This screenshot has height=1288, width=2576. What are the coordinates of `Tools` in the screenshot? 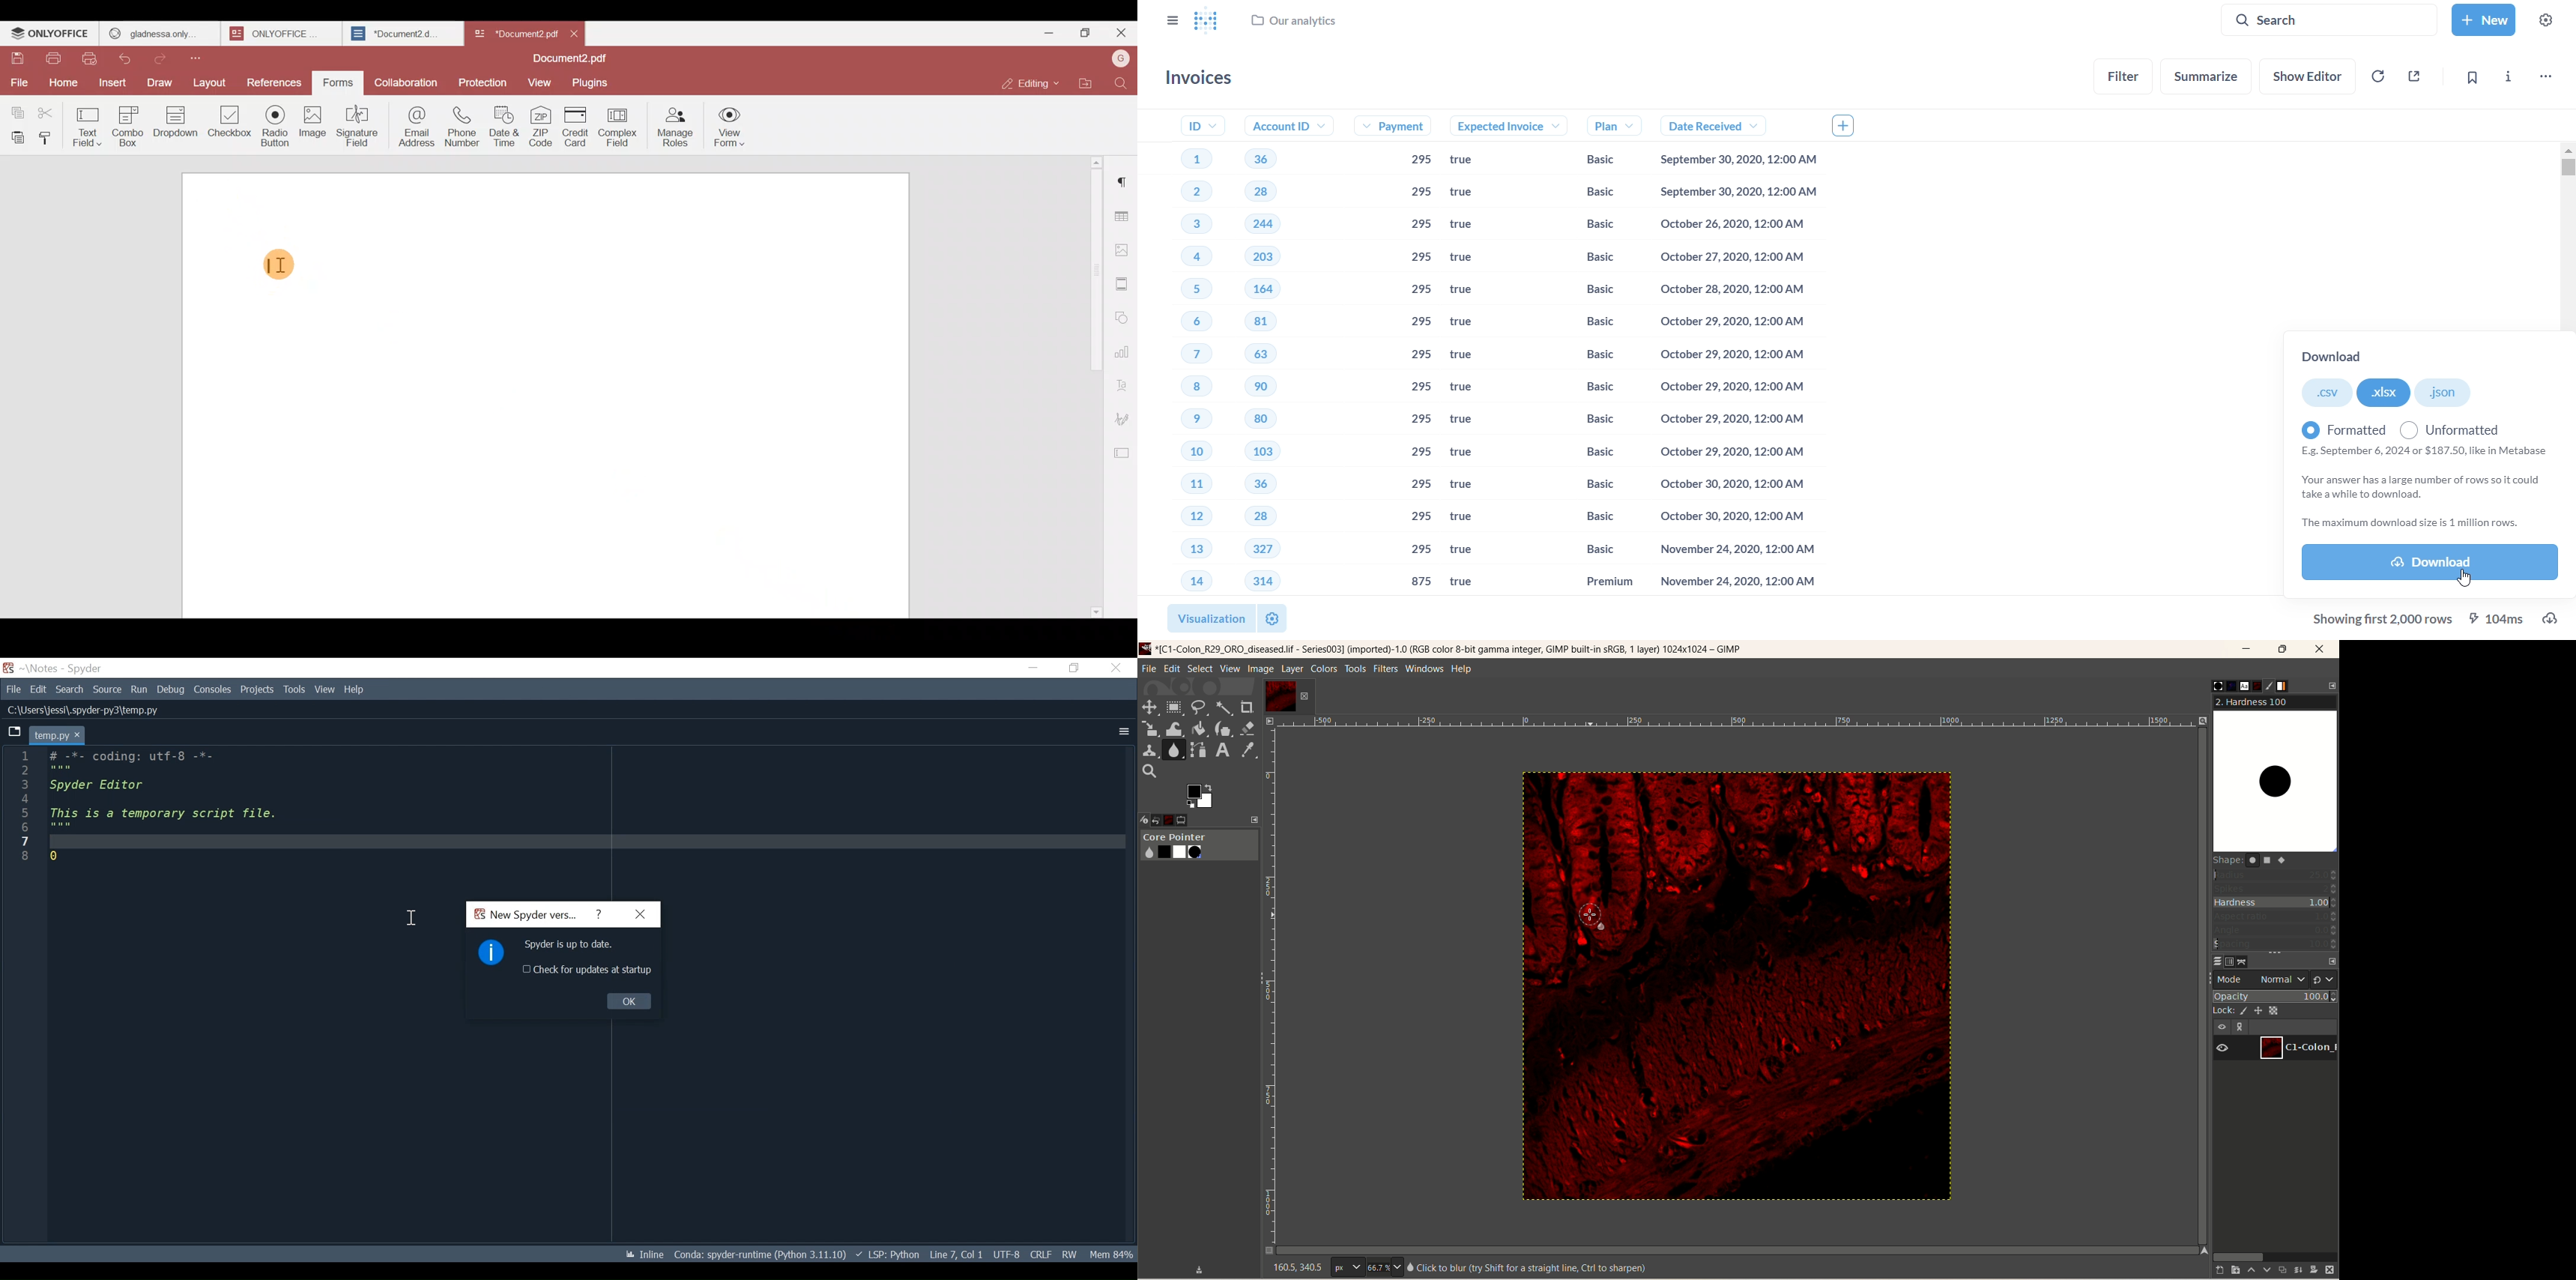 It's located at (294, 689).